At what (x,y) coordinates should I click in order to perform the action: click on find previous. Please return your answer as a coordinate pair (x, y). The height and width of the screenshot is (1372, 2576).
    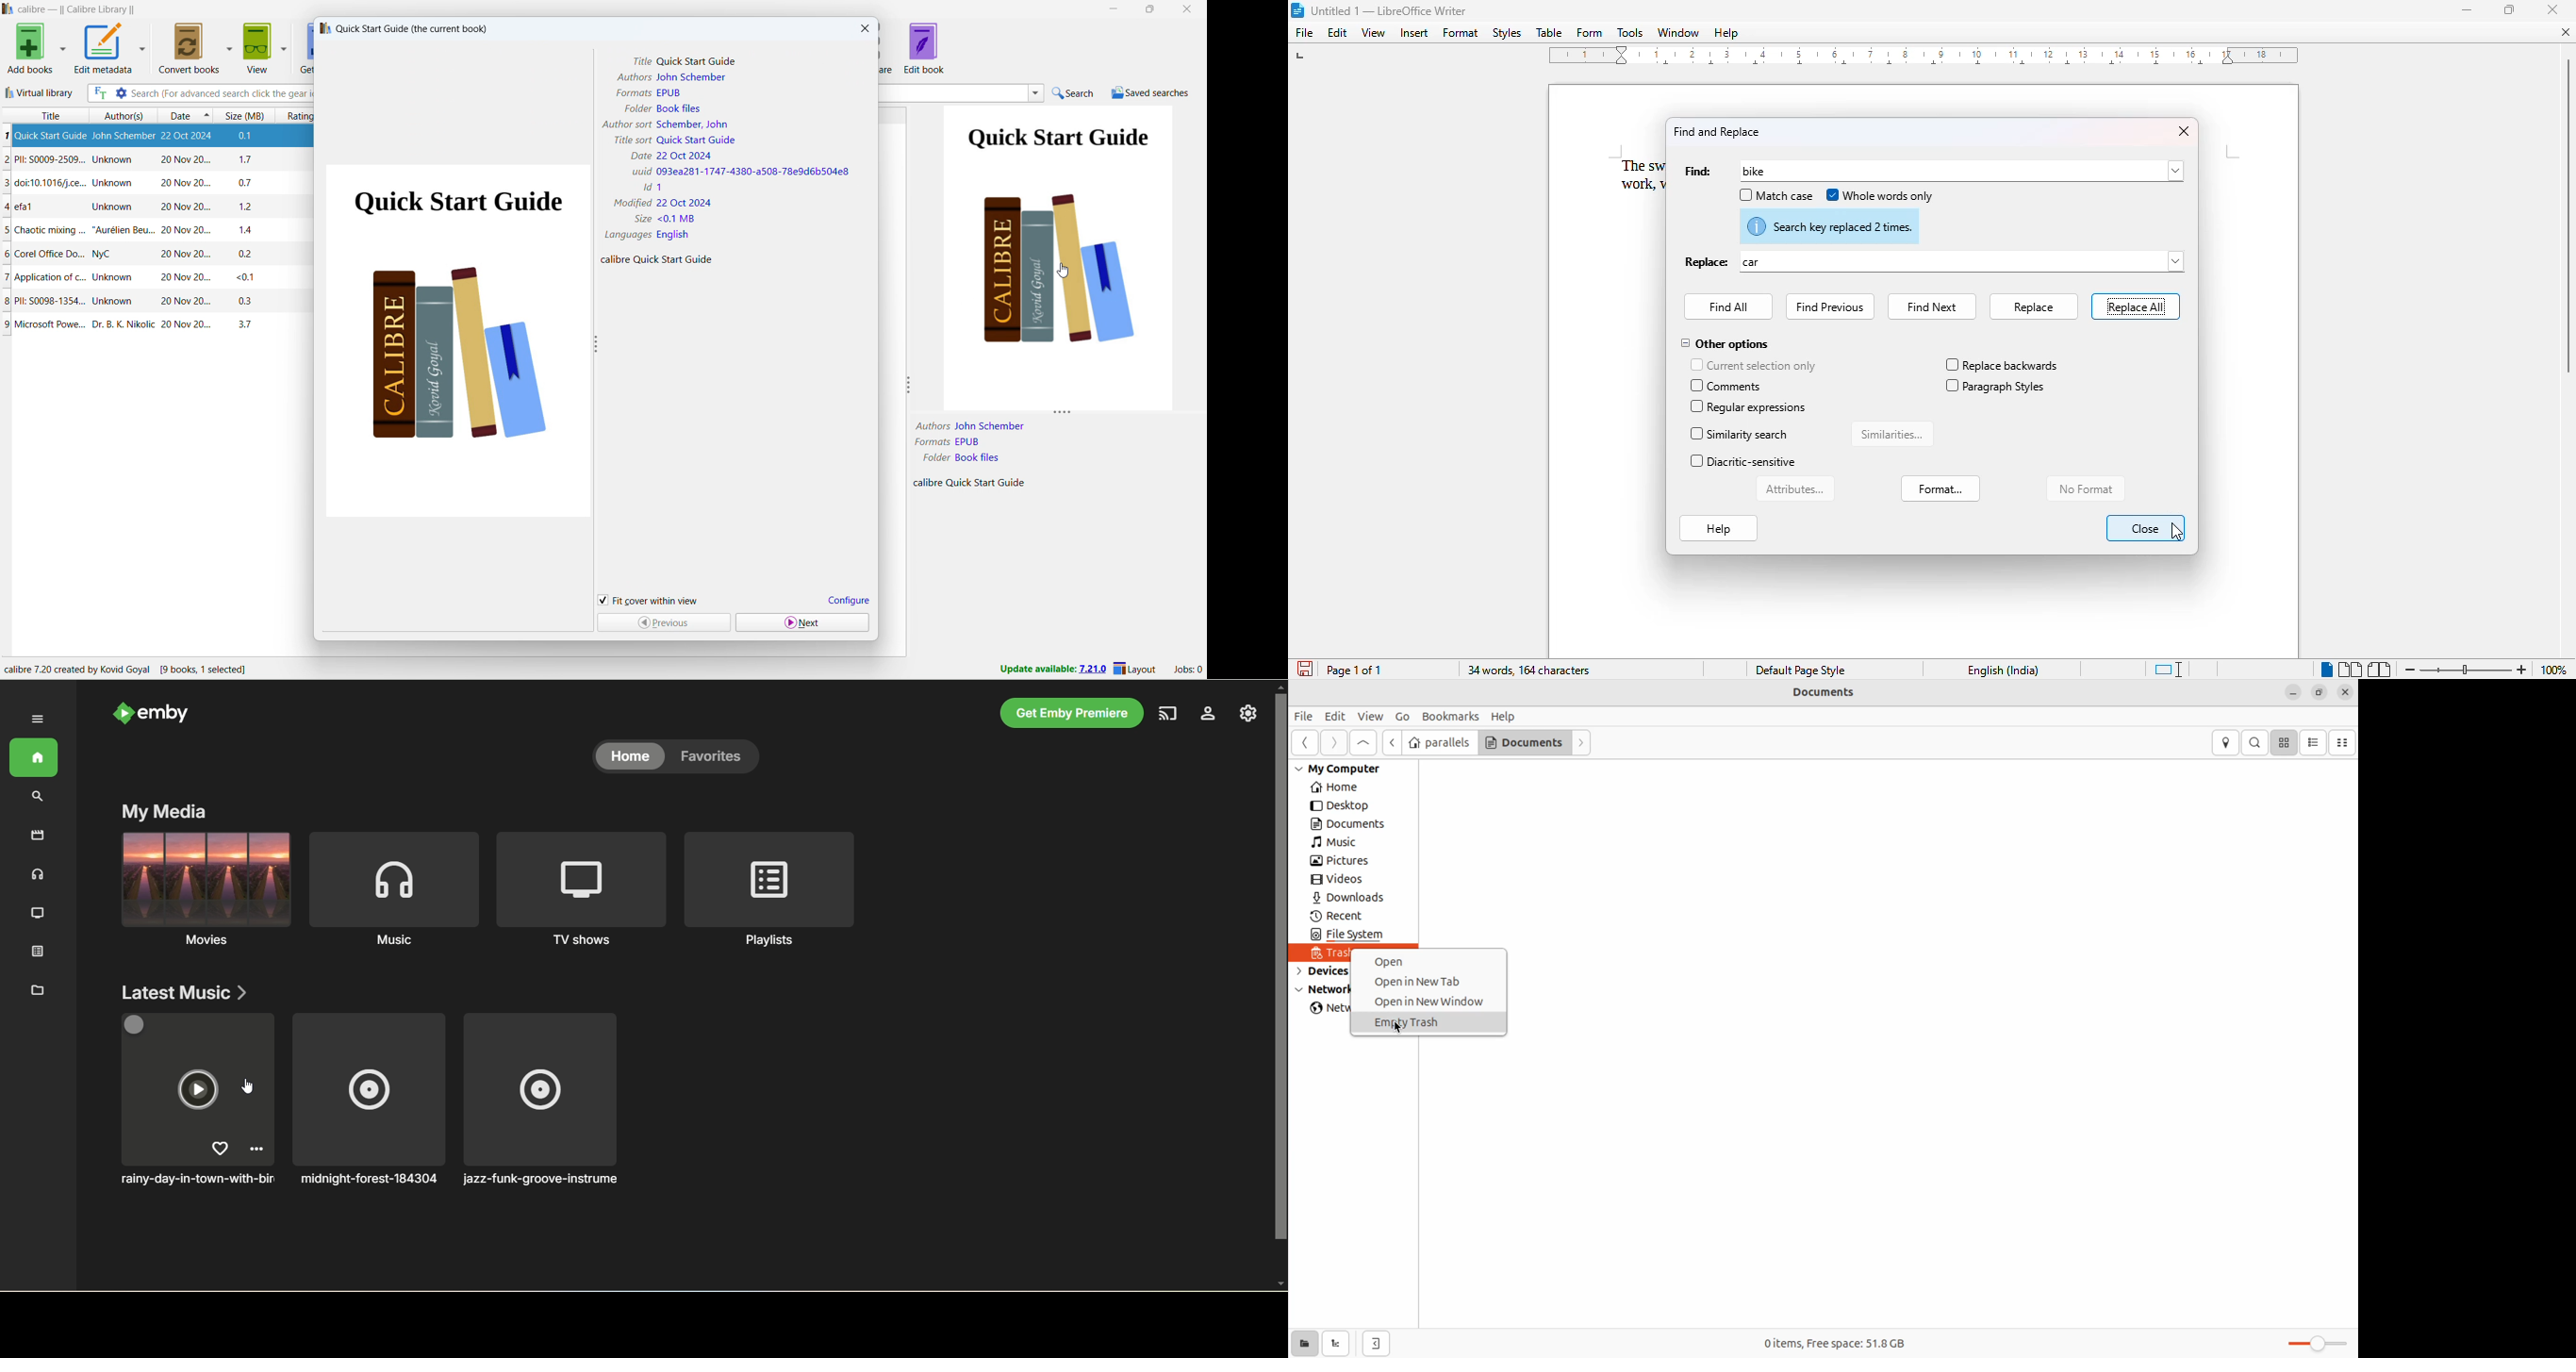
    Looking at the image, I should click on (1830, 307).